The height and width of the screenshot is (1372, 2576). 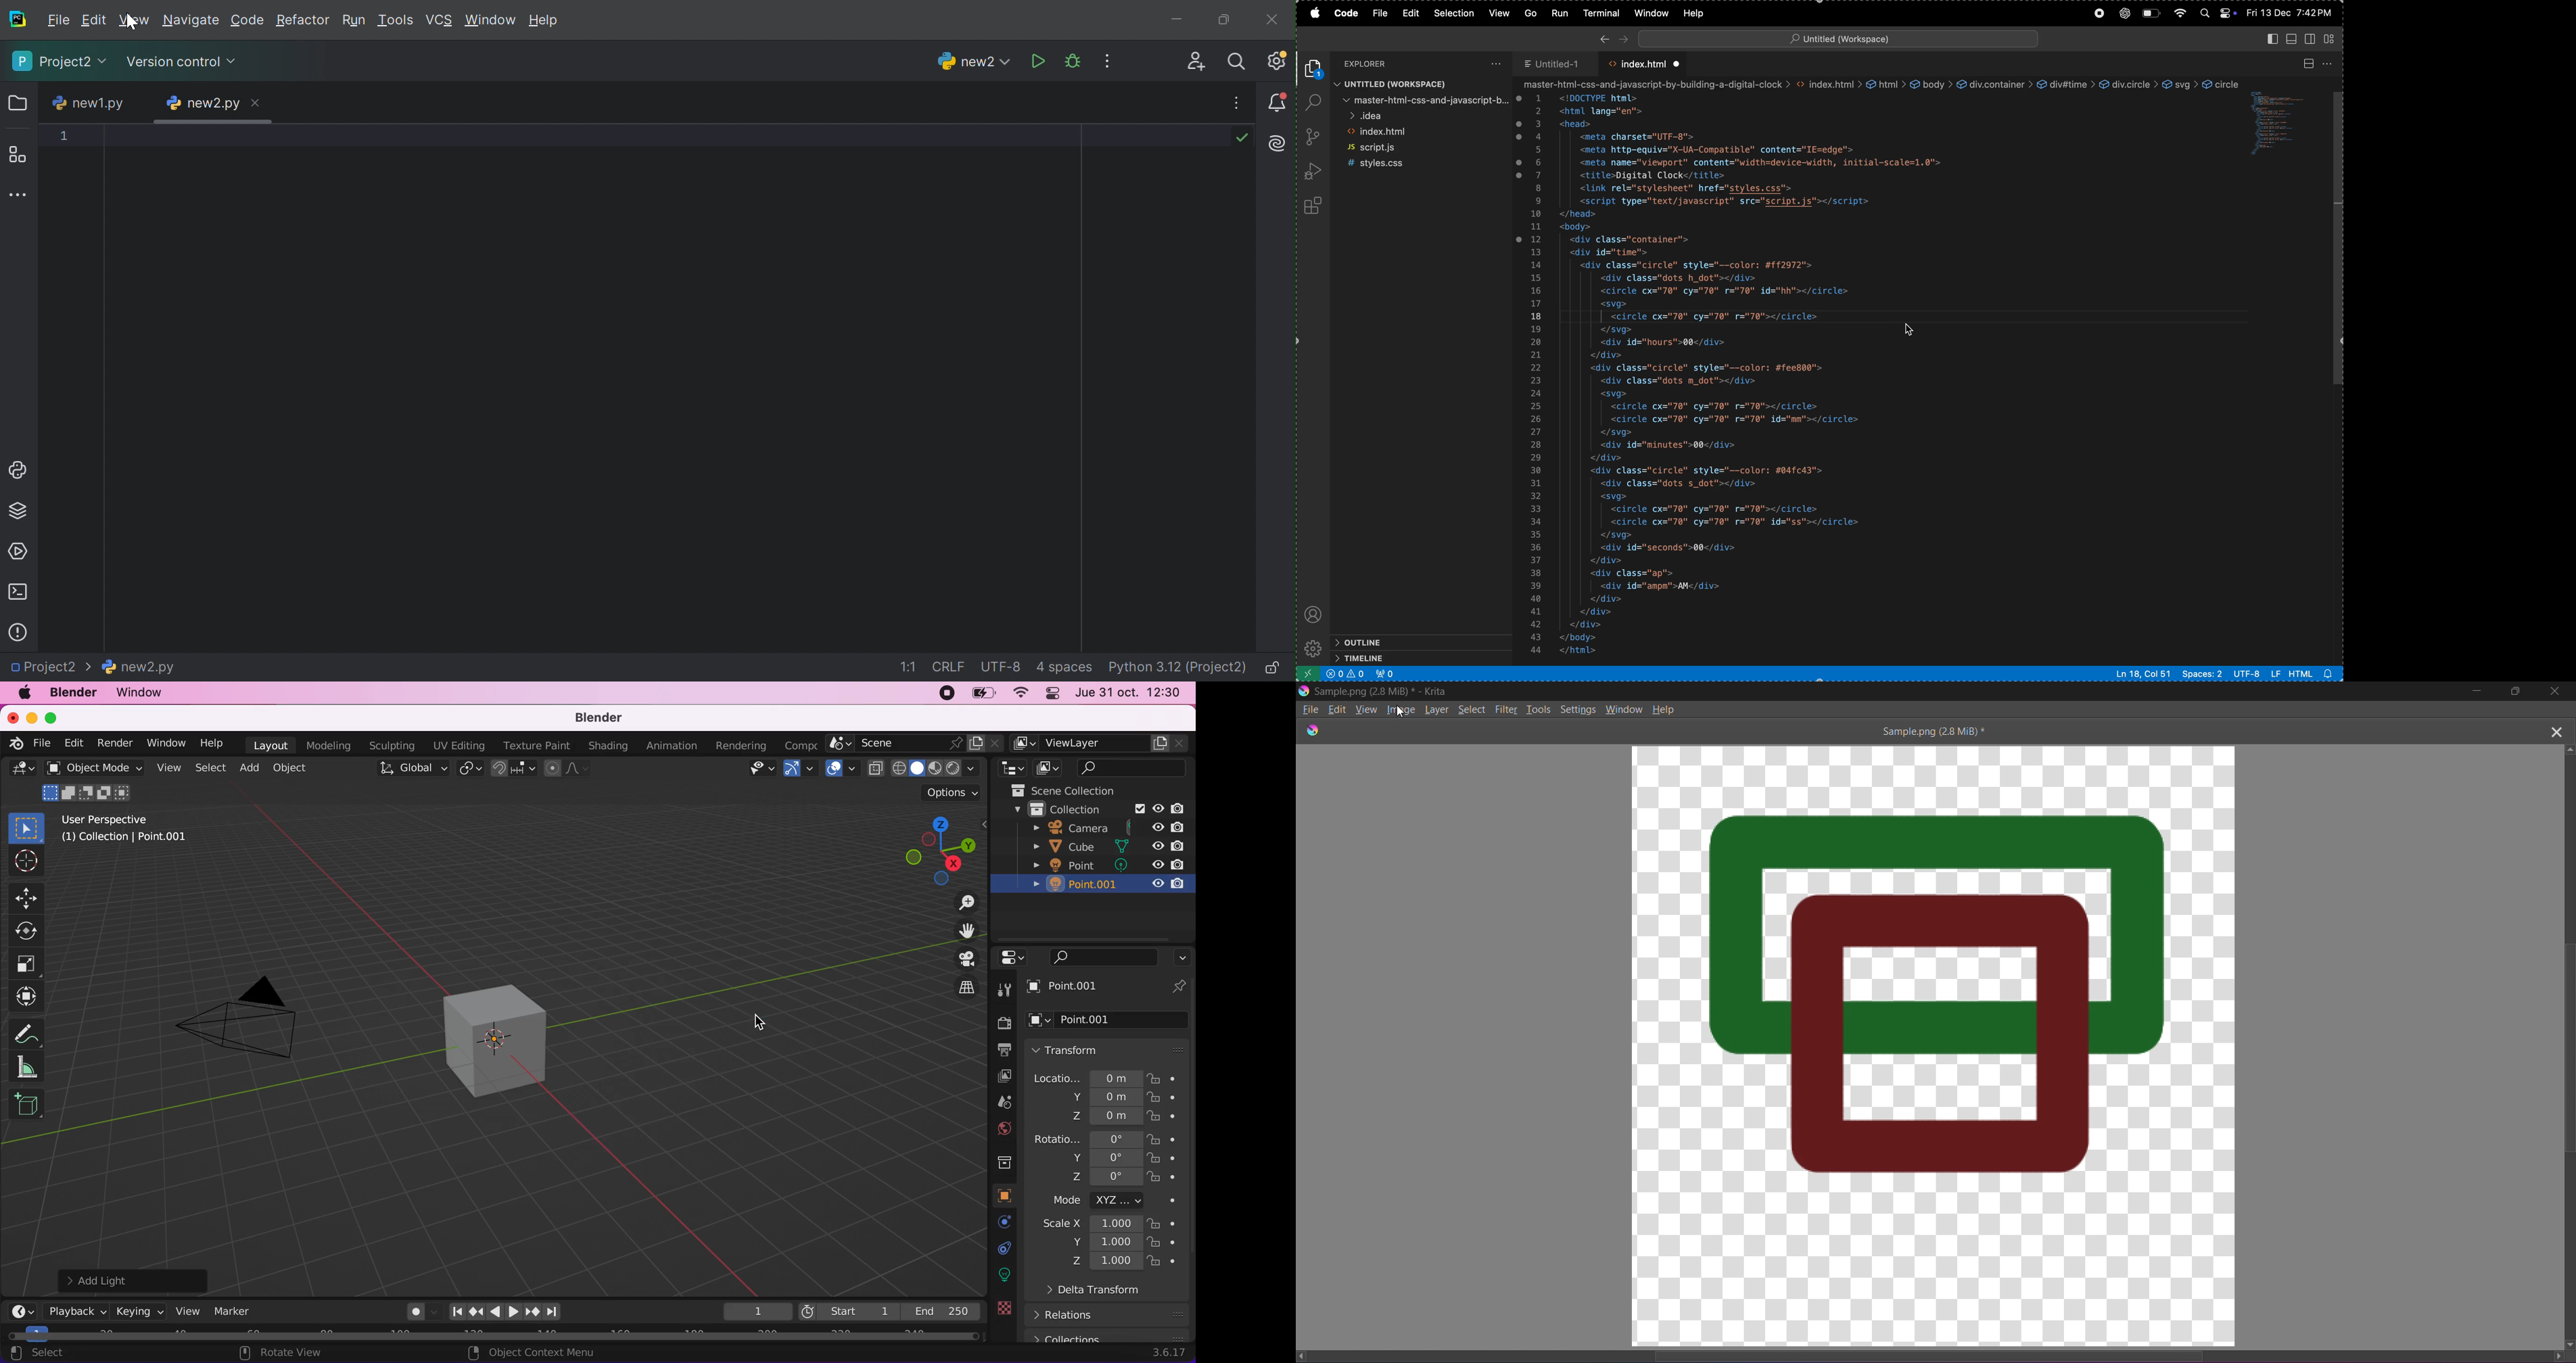 I want to click on object, so click(x=299, y=769).